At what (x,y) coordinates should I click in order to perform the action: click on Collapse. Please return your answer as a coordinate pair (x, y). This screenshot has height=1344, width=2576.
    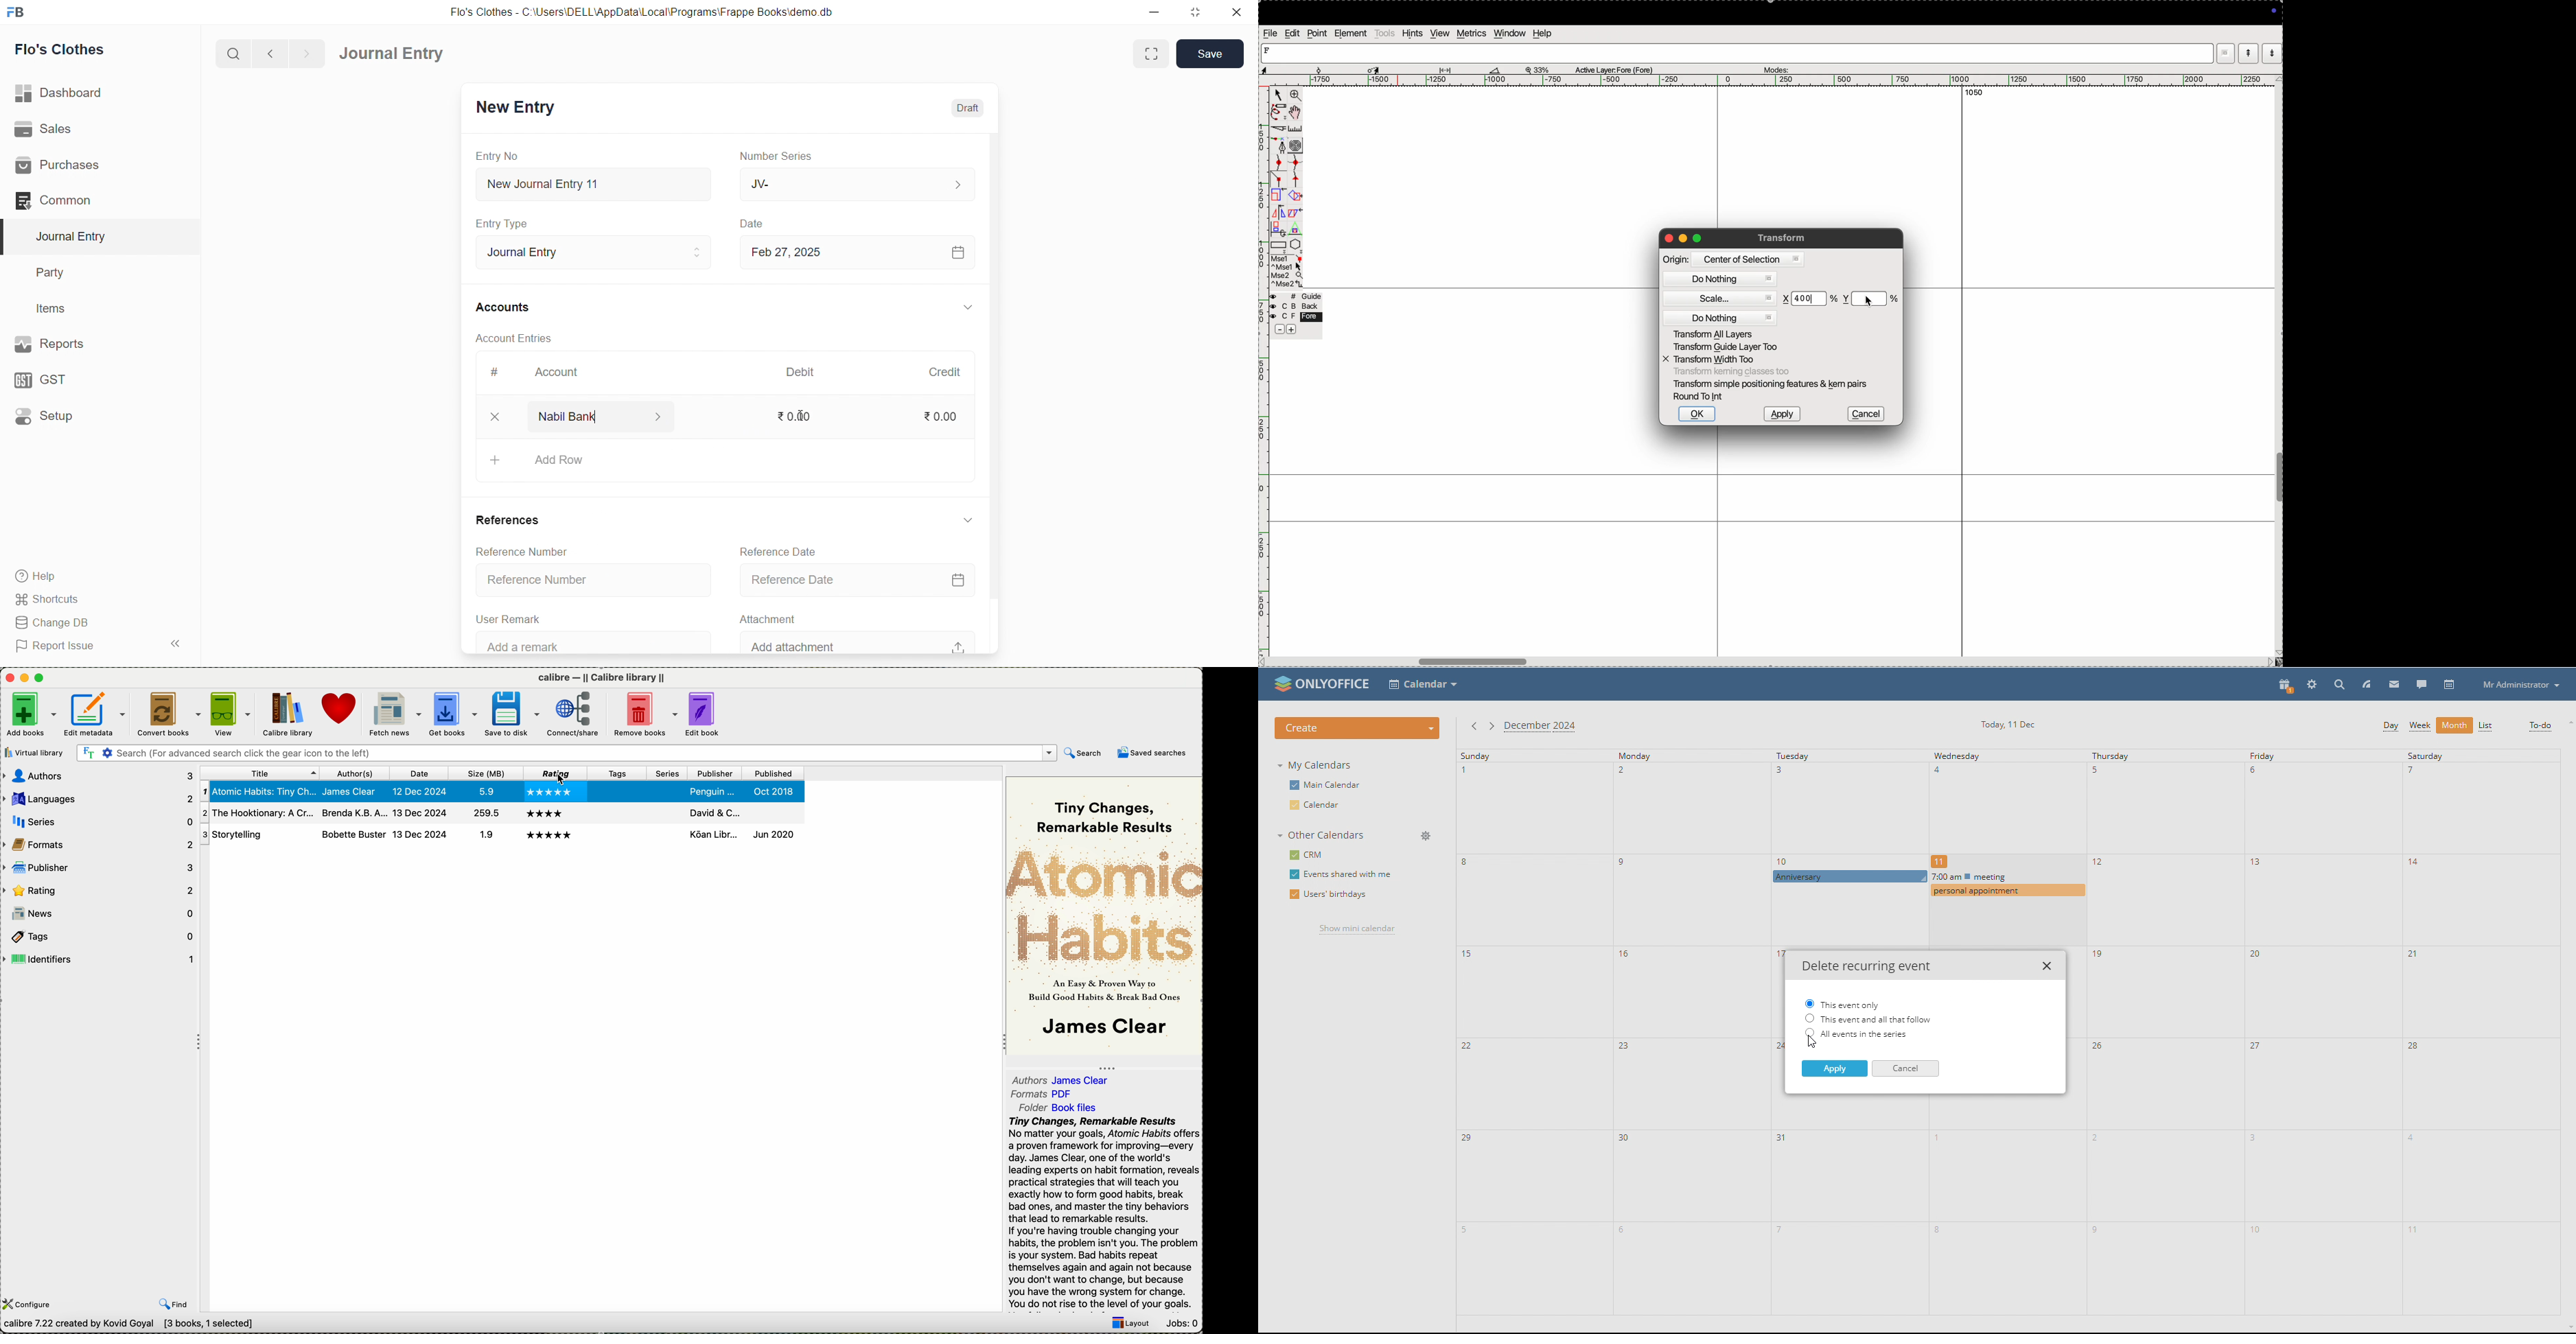
    Looking at the image, I should click on (1001, 1043).